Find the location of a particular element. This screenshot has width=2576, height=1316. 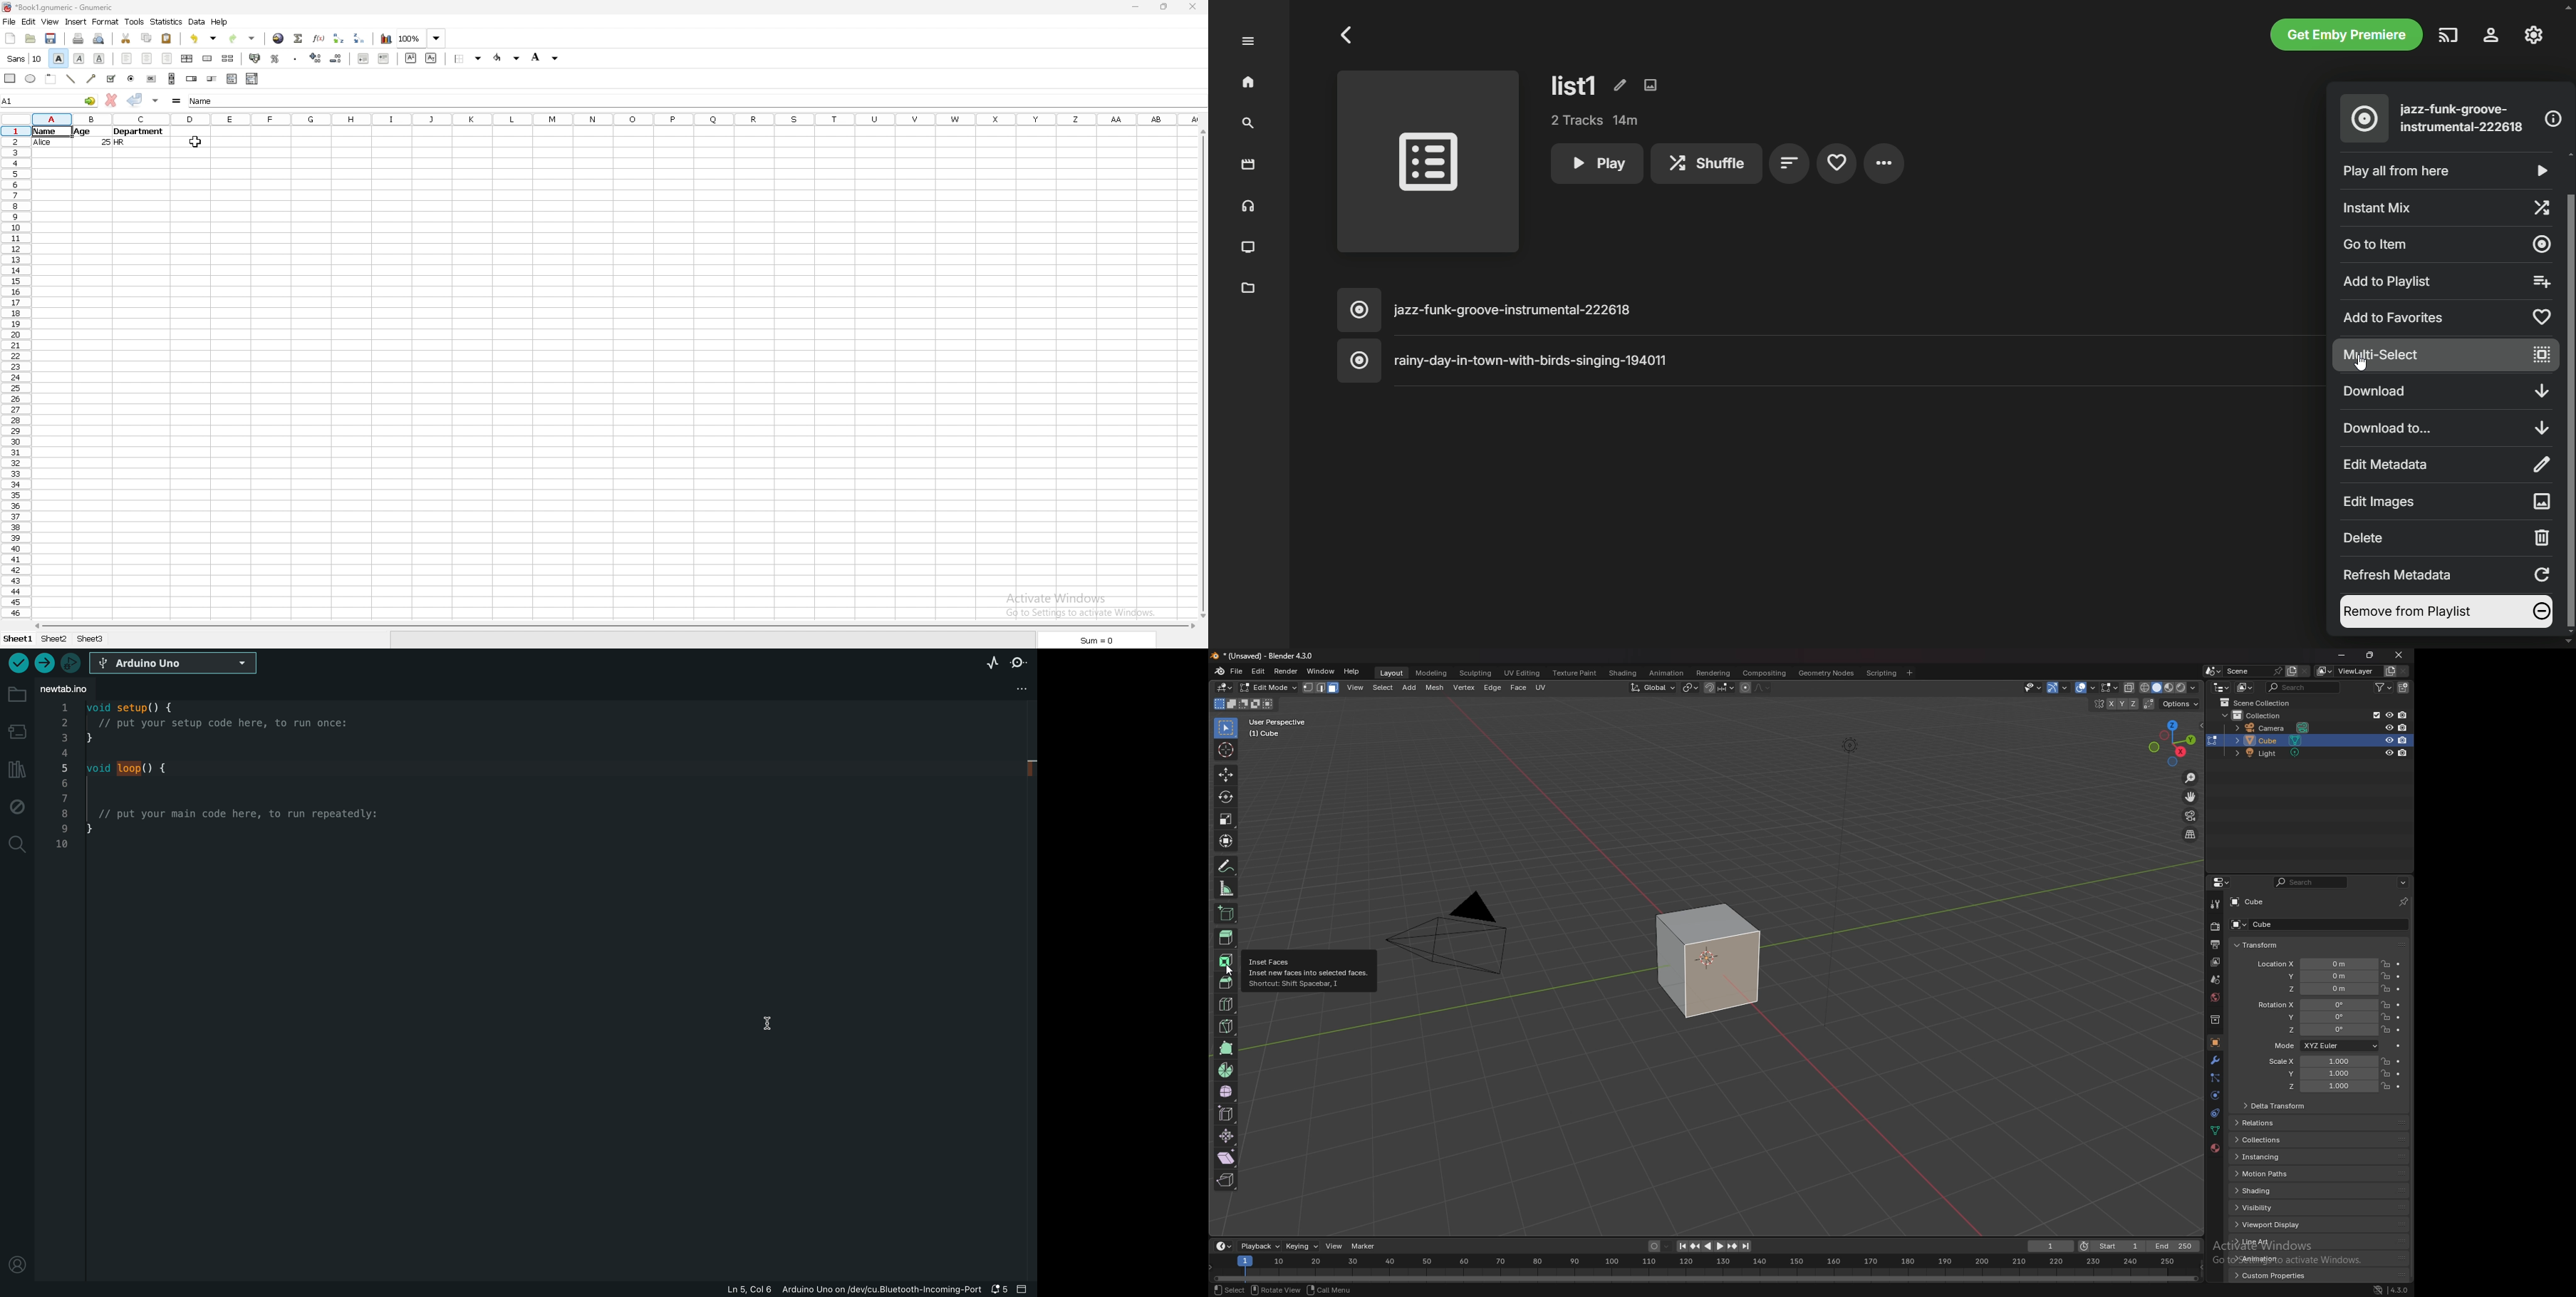

bold is located at coordinates (60, 58).